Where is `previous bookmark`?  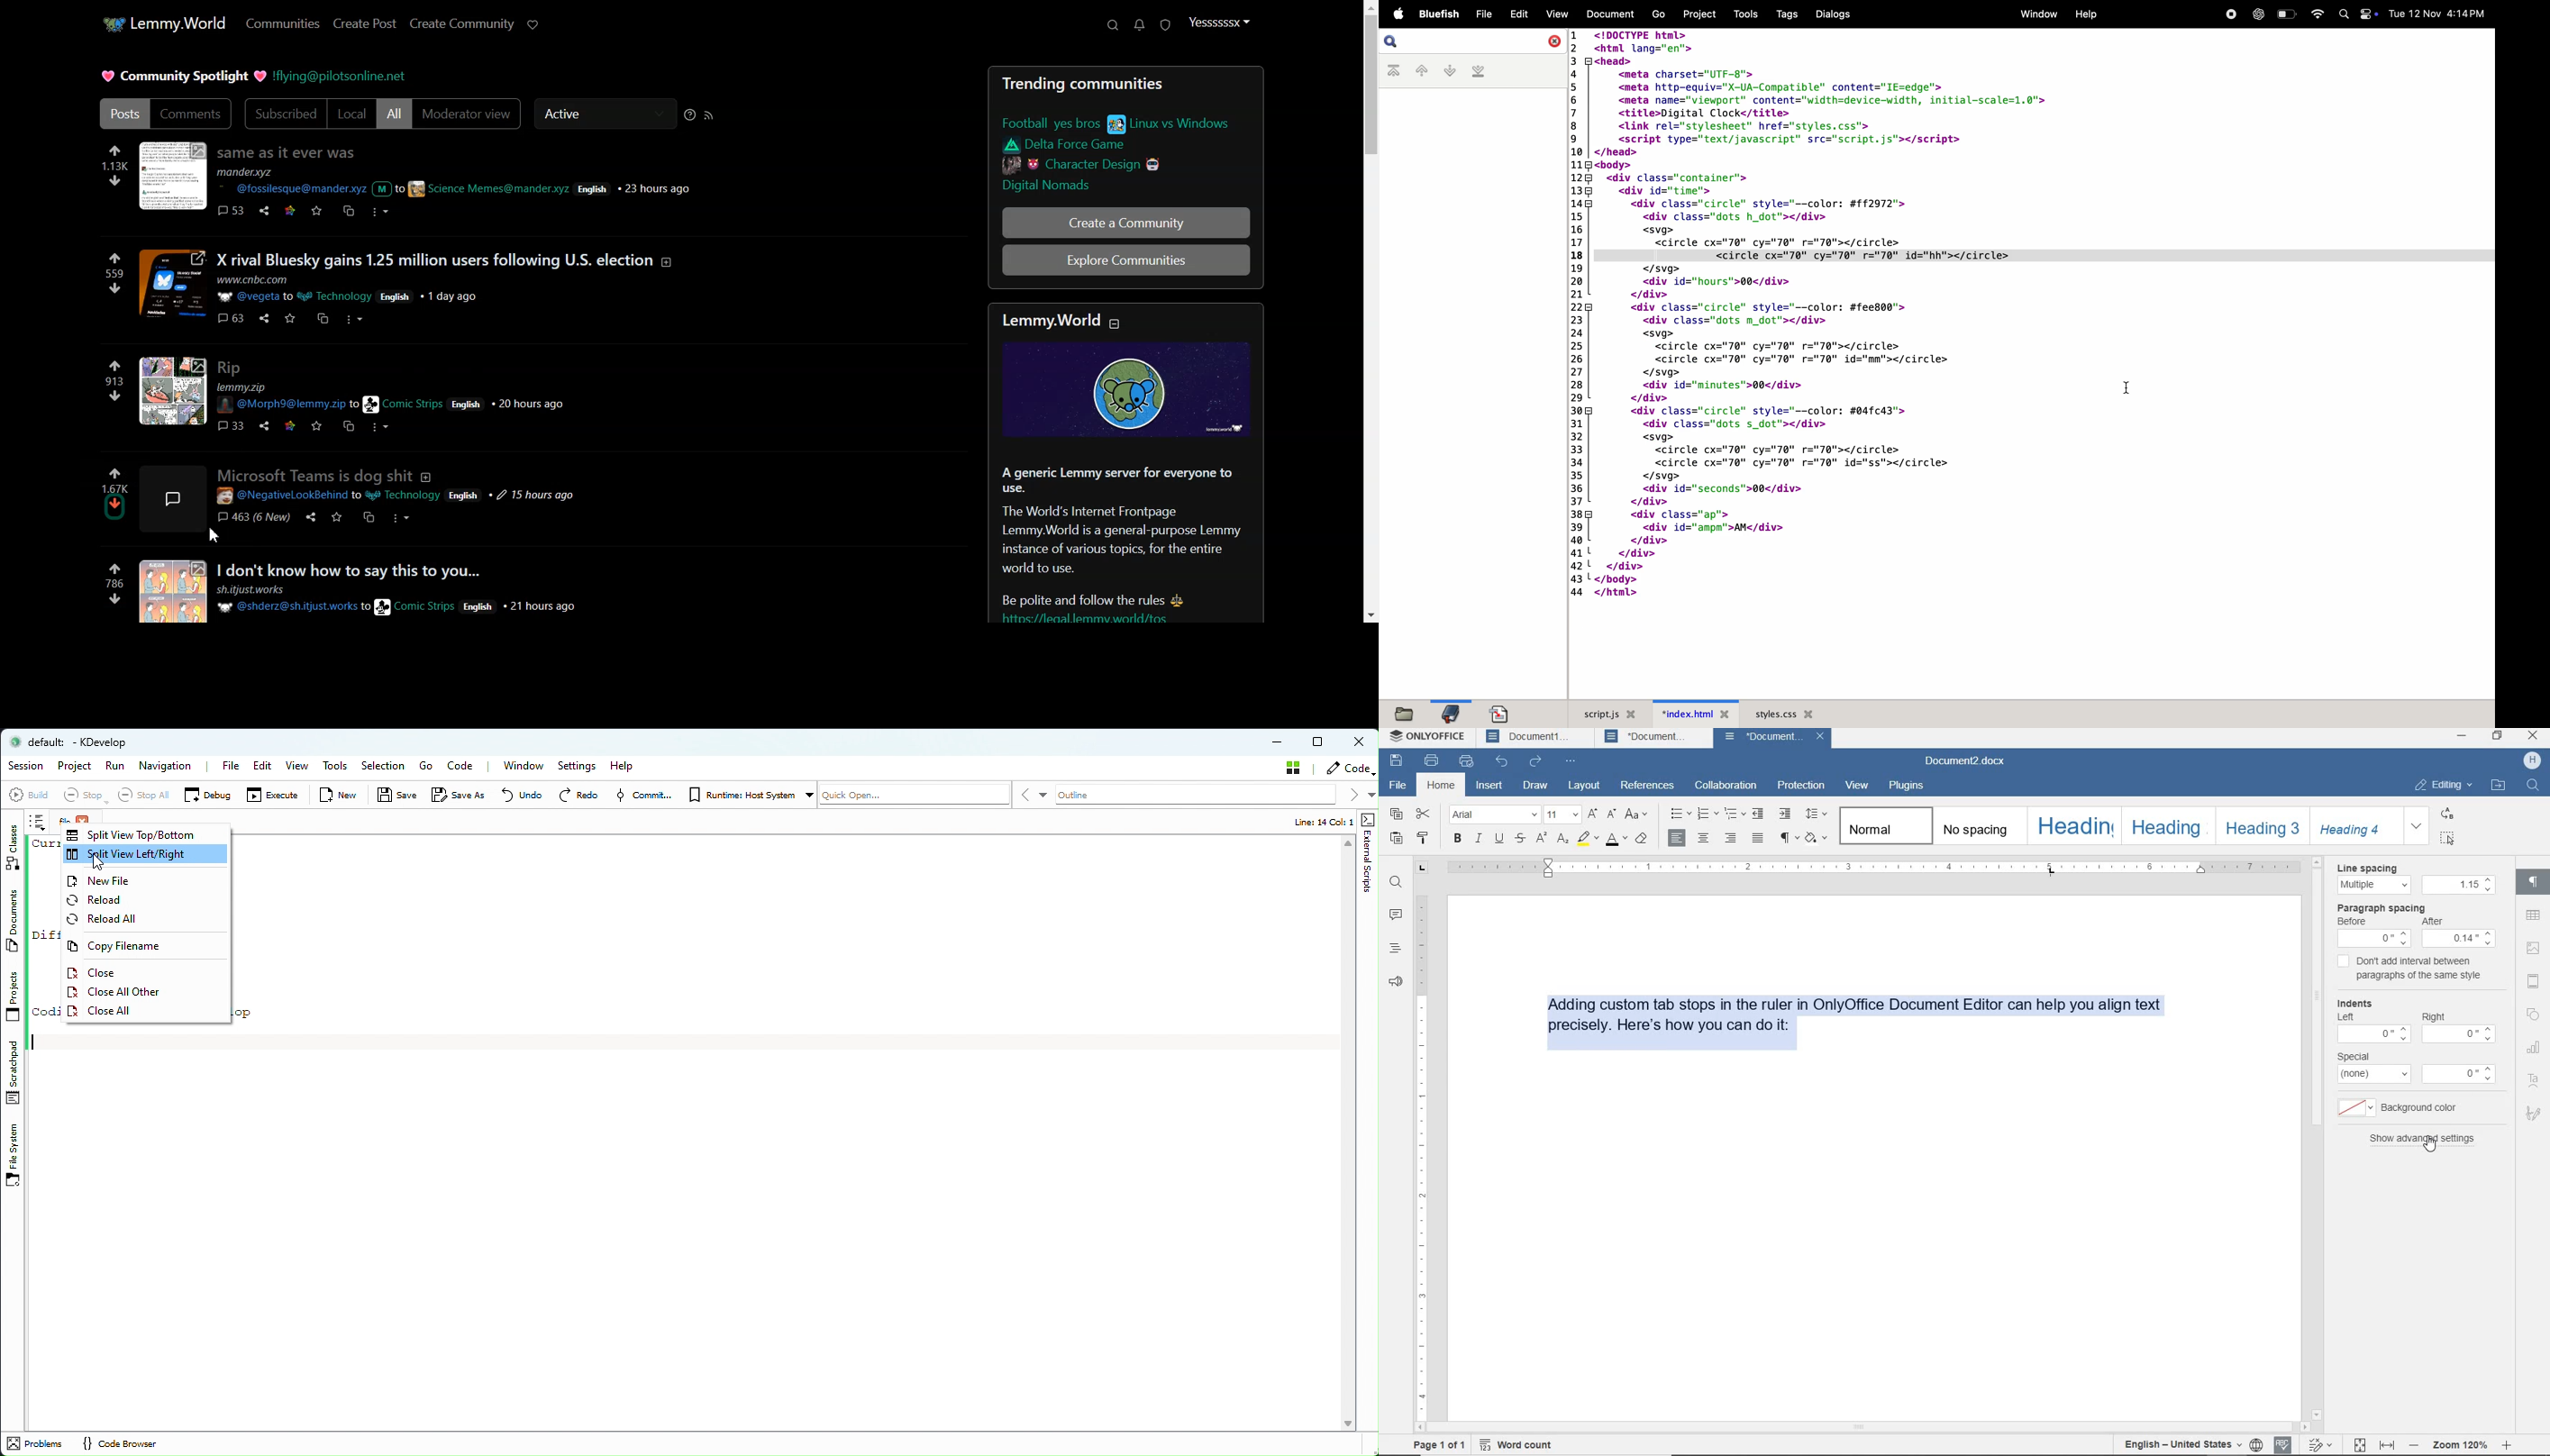
previous bookmark is located at coordinates (1419, 71).